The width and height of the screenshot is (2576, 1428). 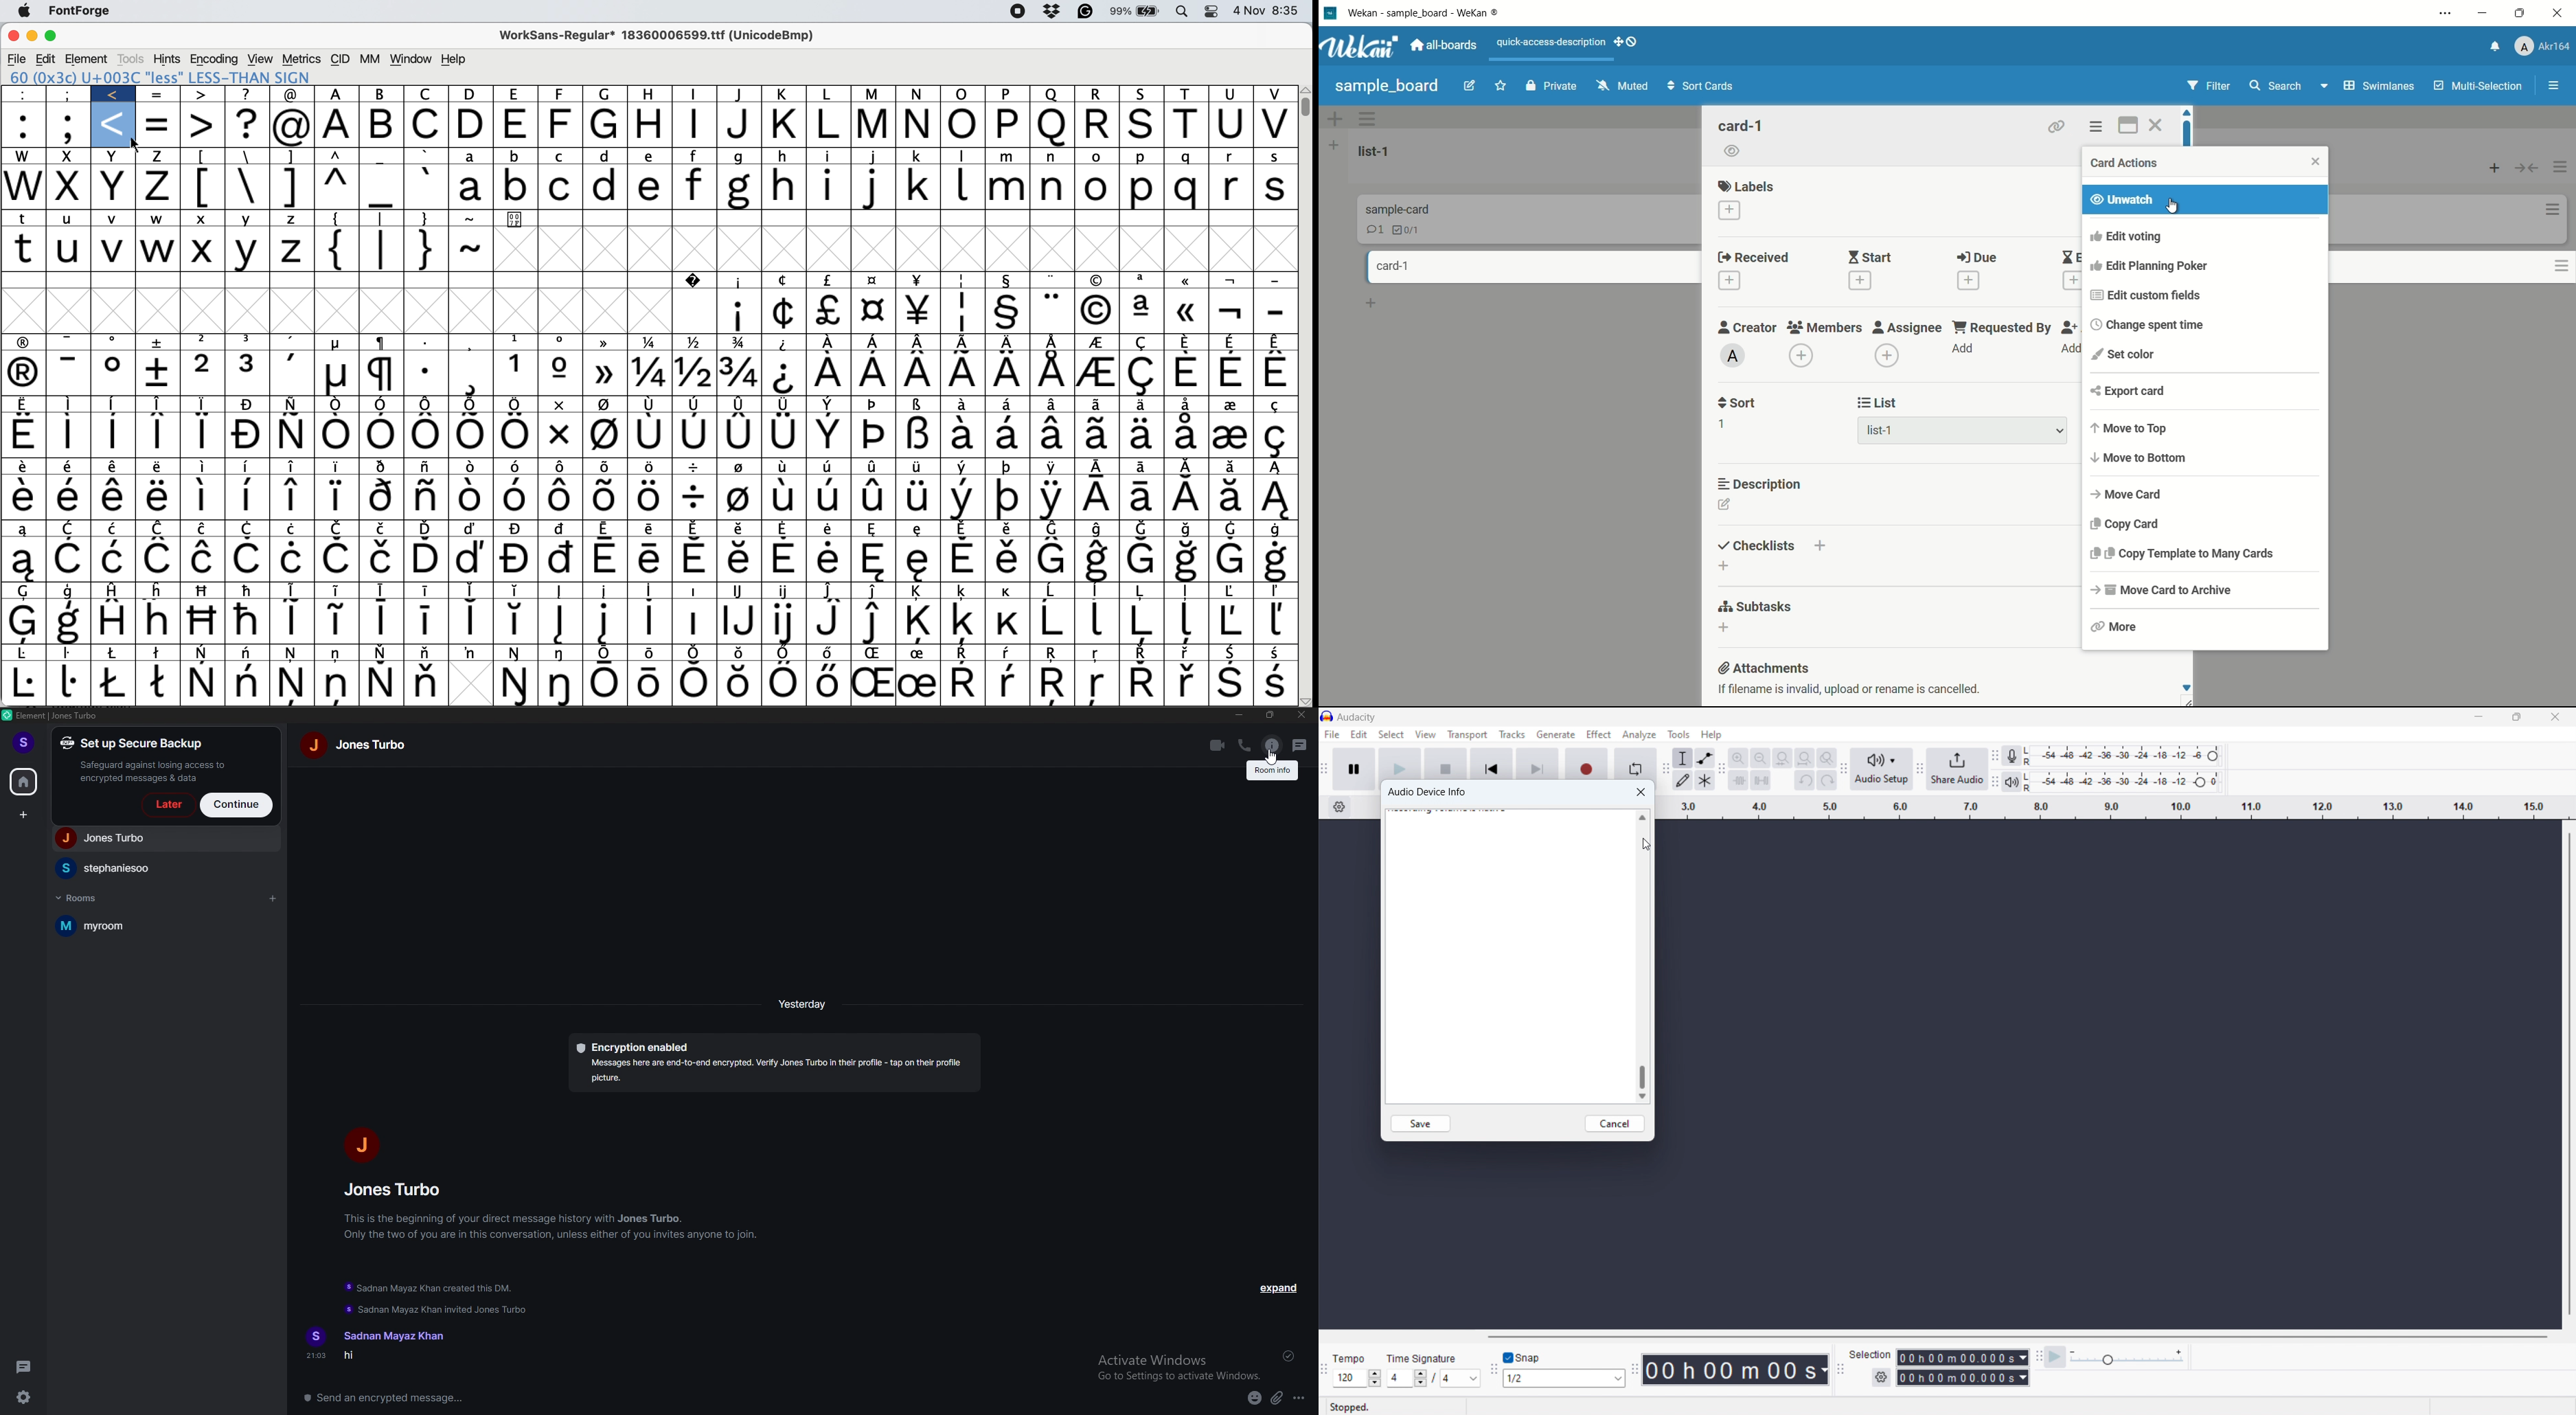 I want to click on end time, so click(x=1962, y=1377).